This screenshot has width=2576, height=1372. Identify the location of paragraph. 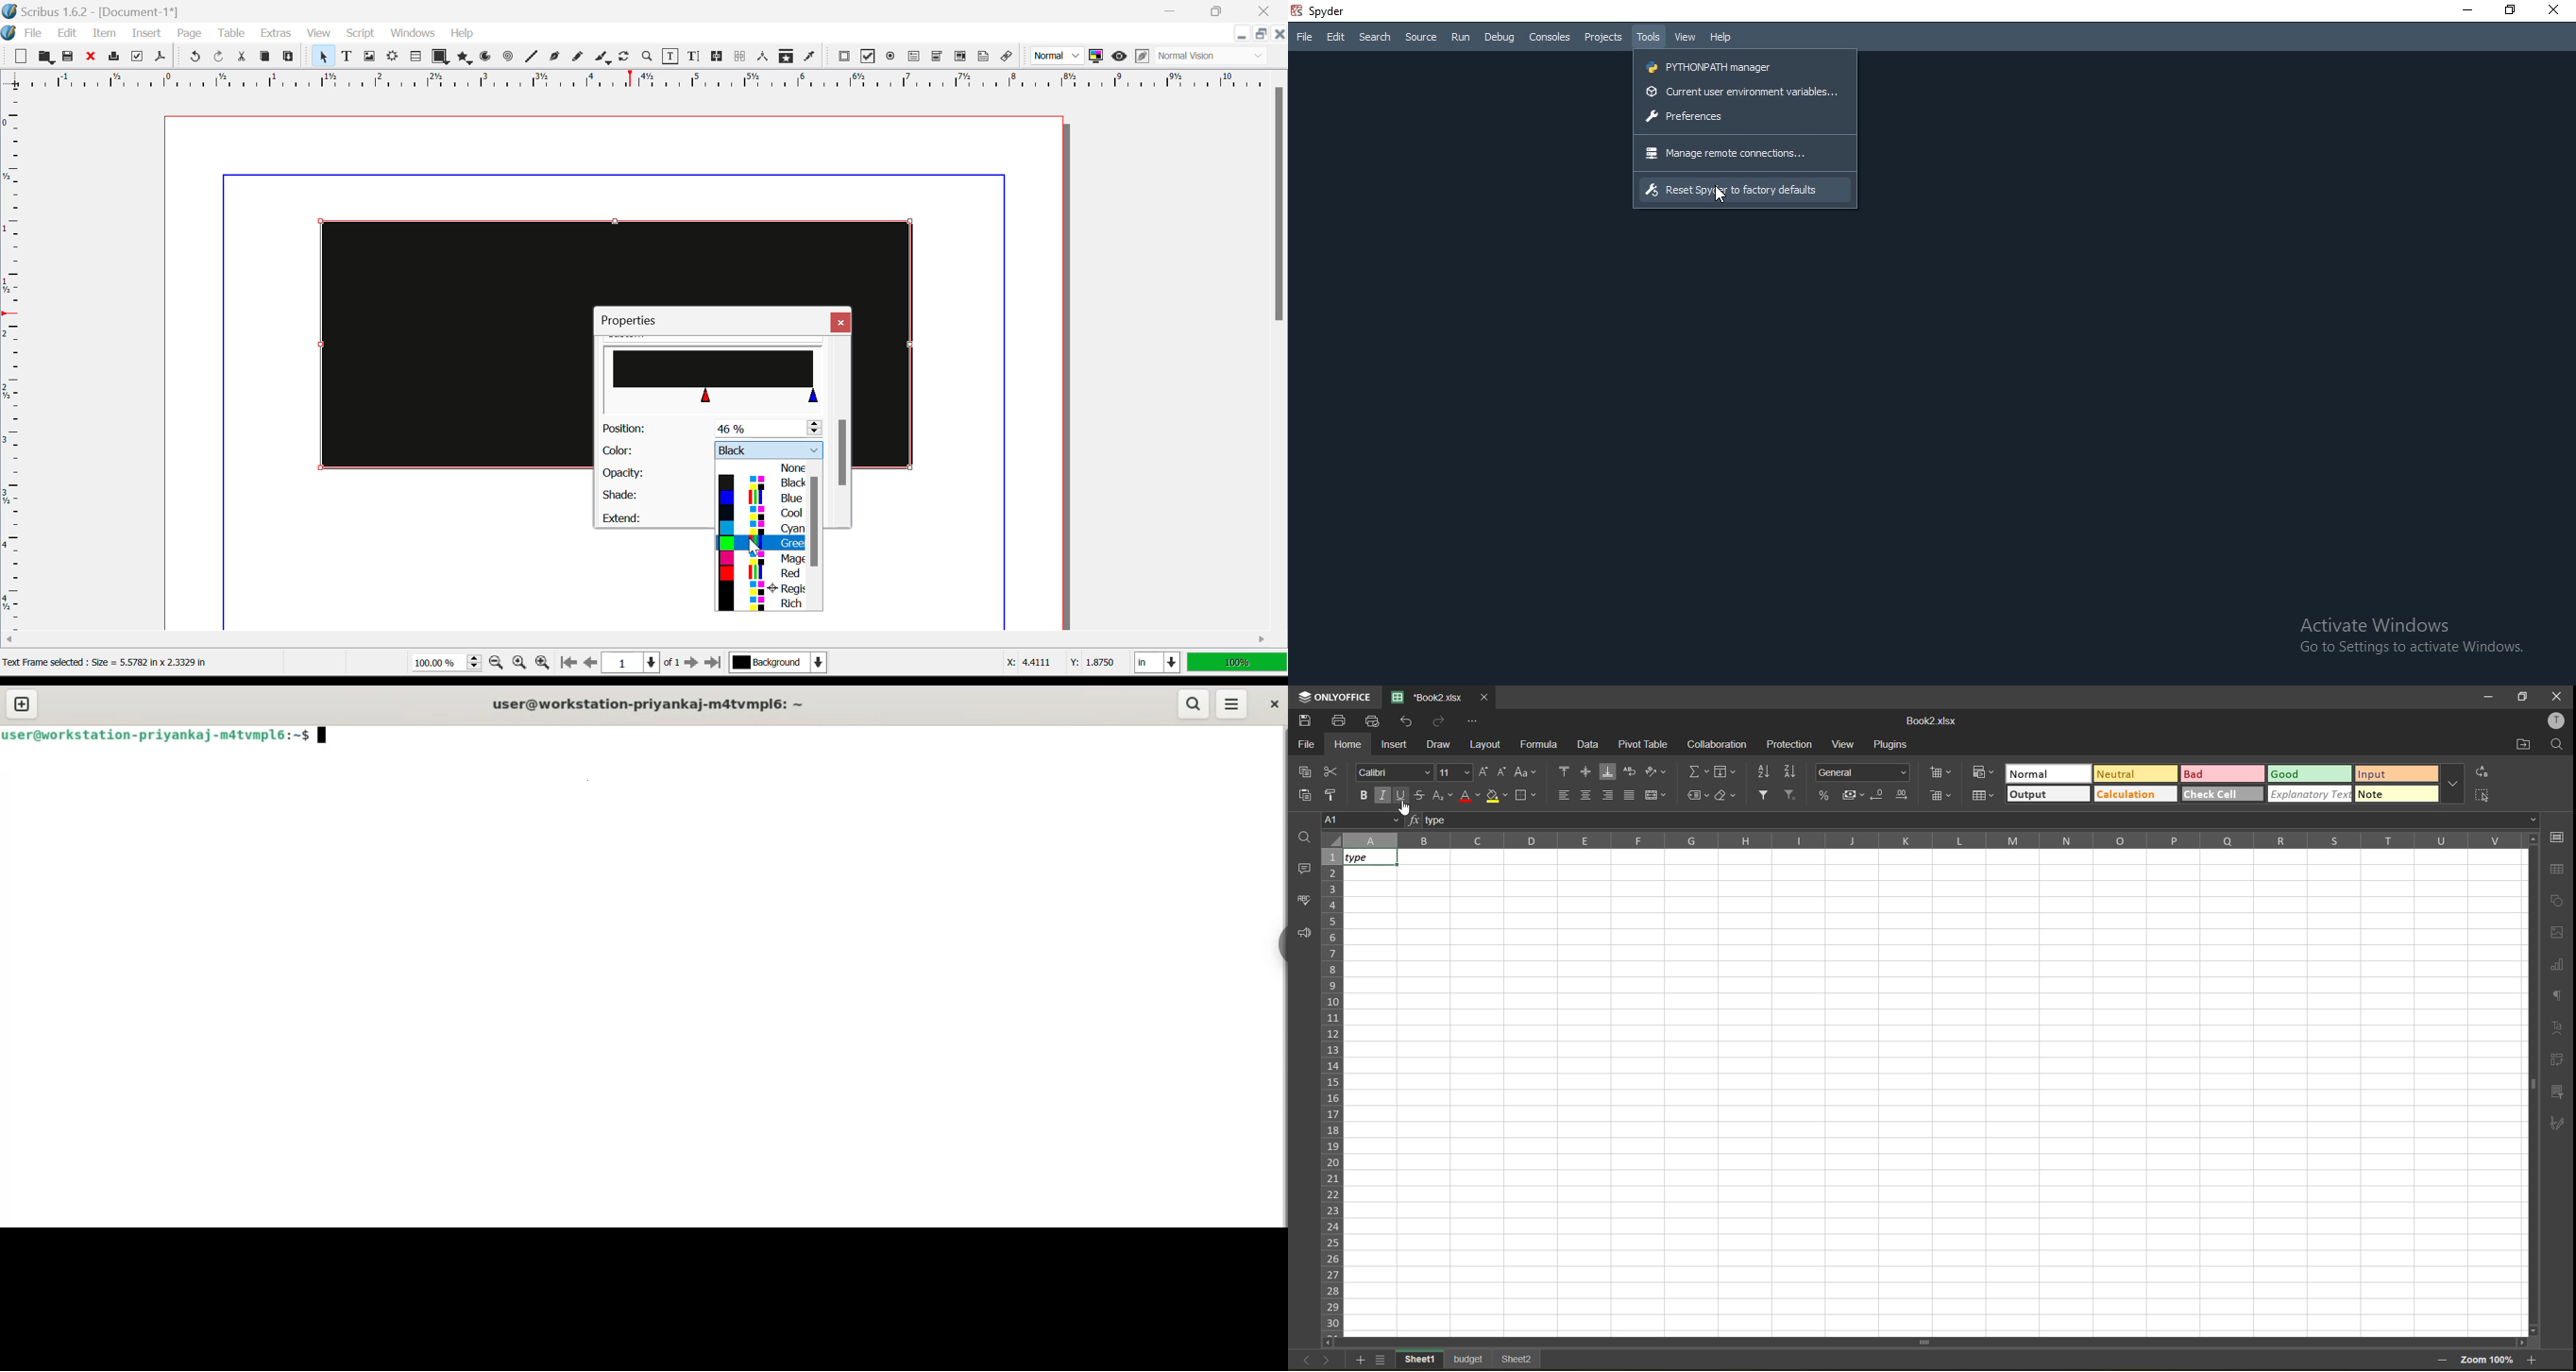
(2557, 996).